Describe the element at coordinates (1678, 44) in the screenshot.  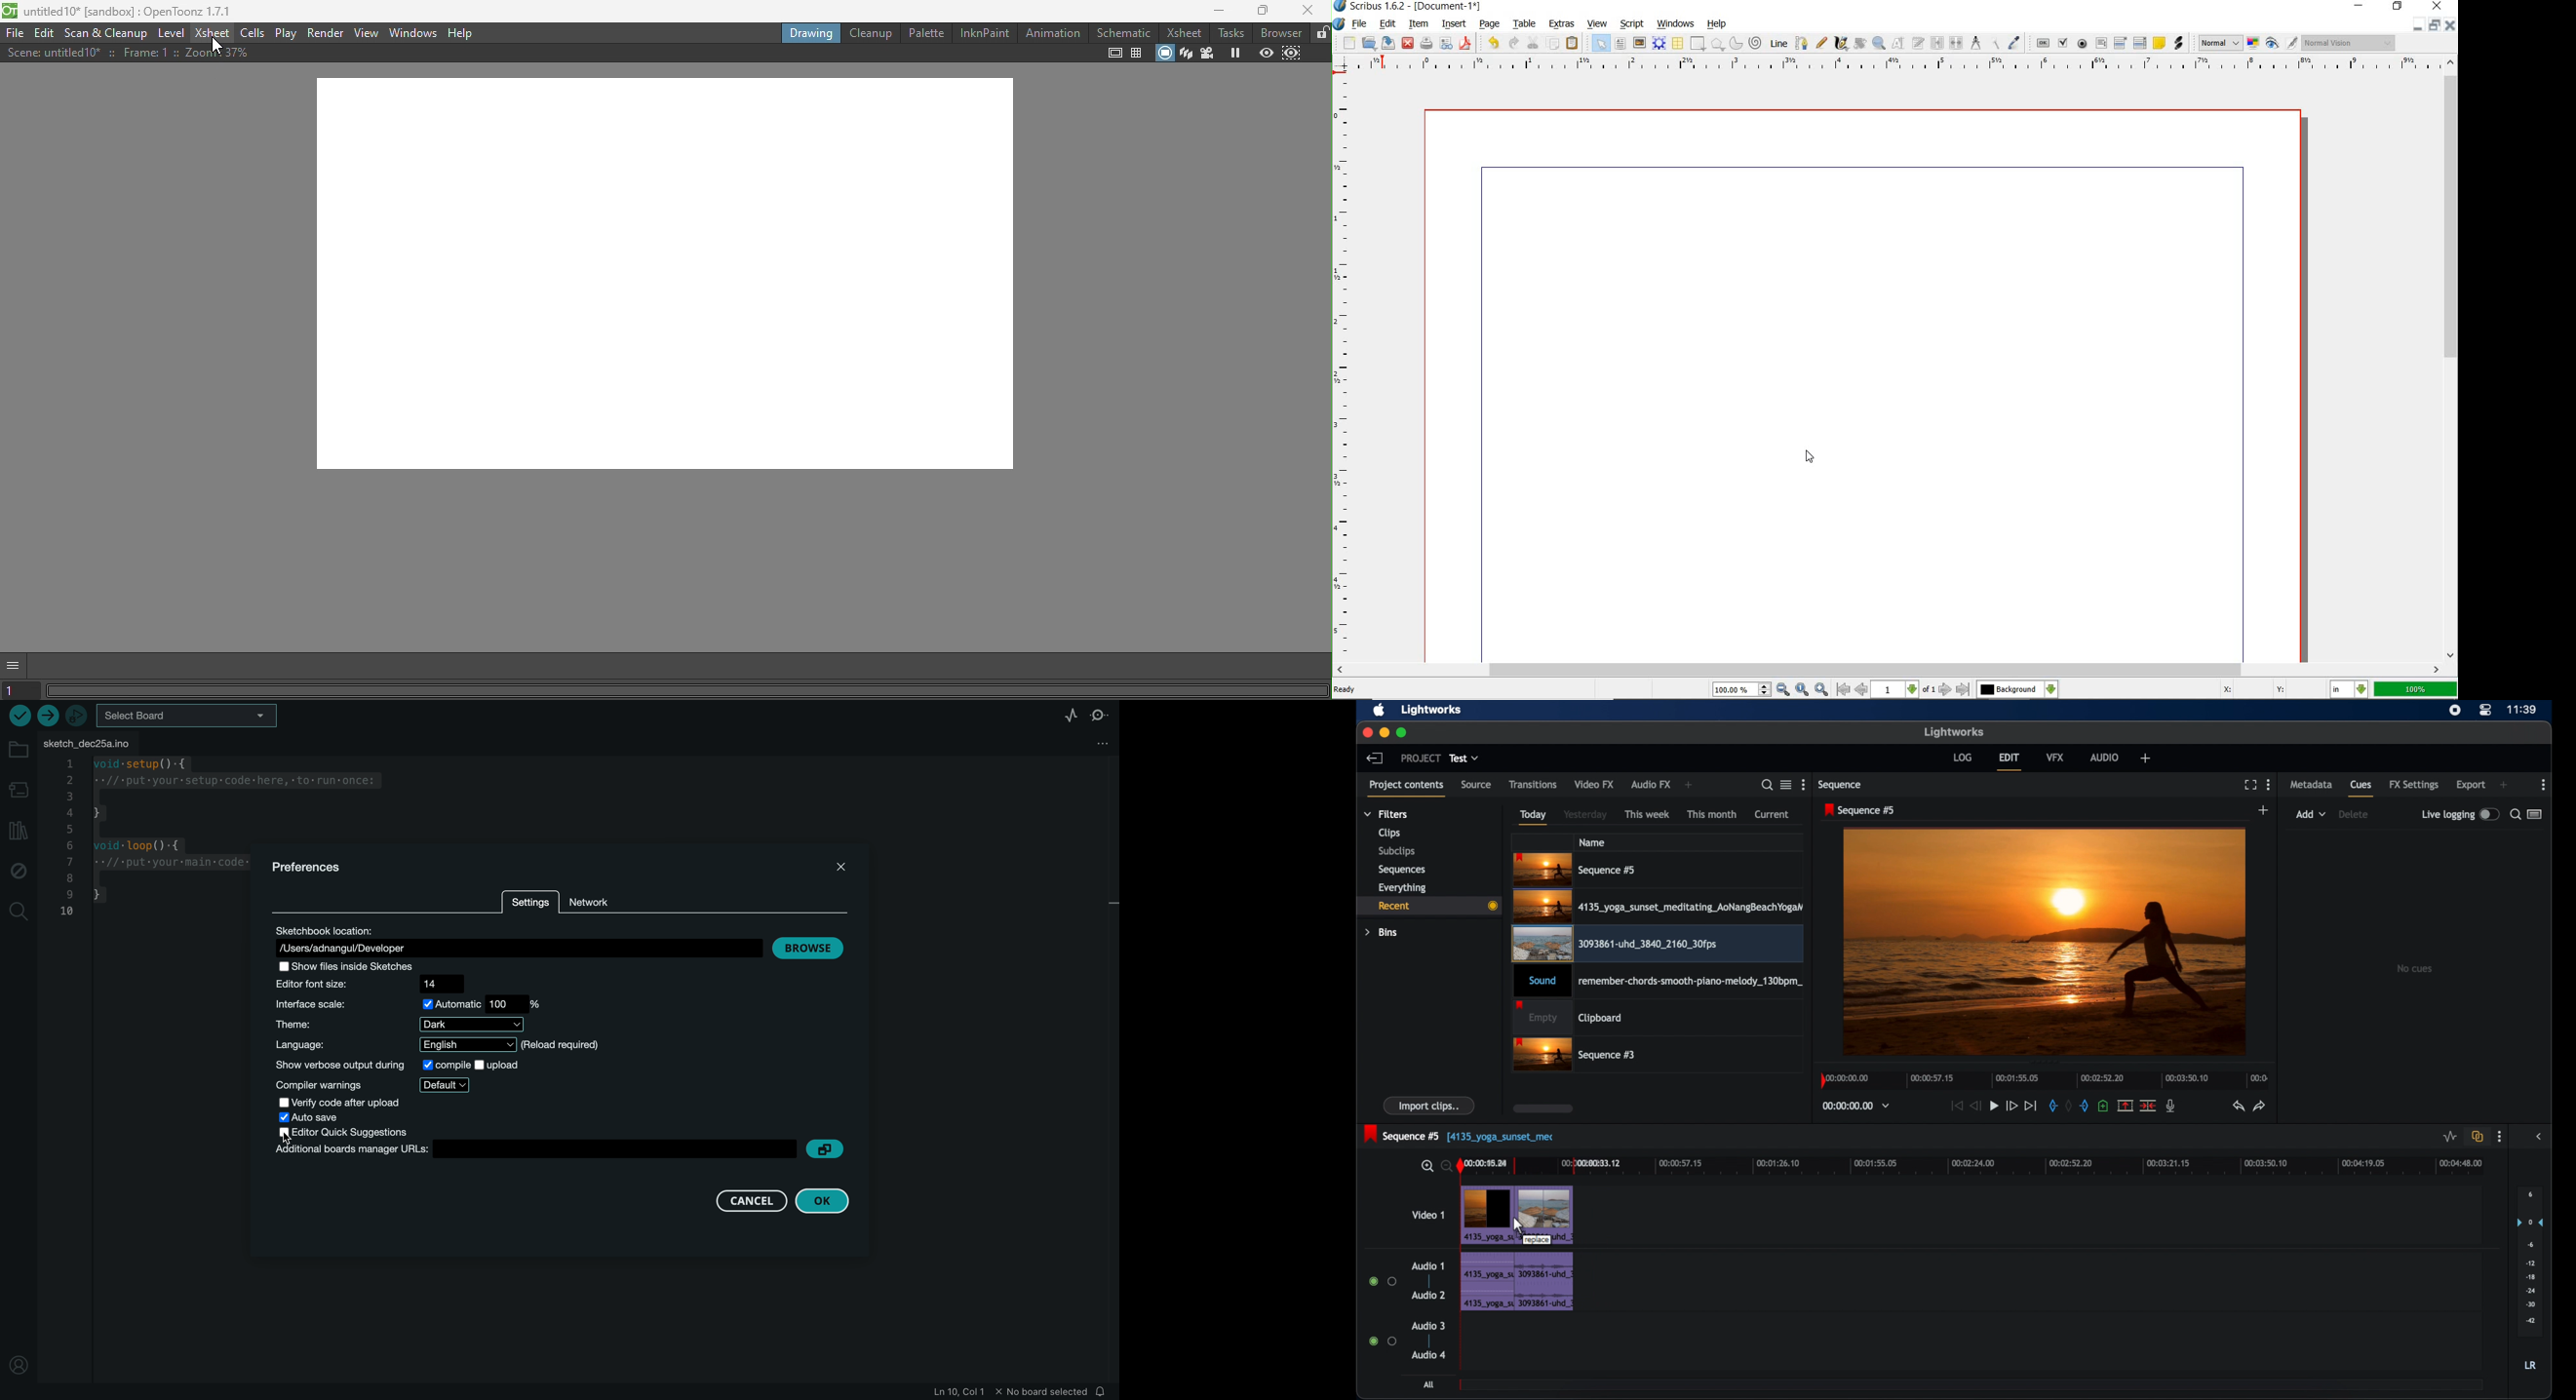
I see `table` at that location.